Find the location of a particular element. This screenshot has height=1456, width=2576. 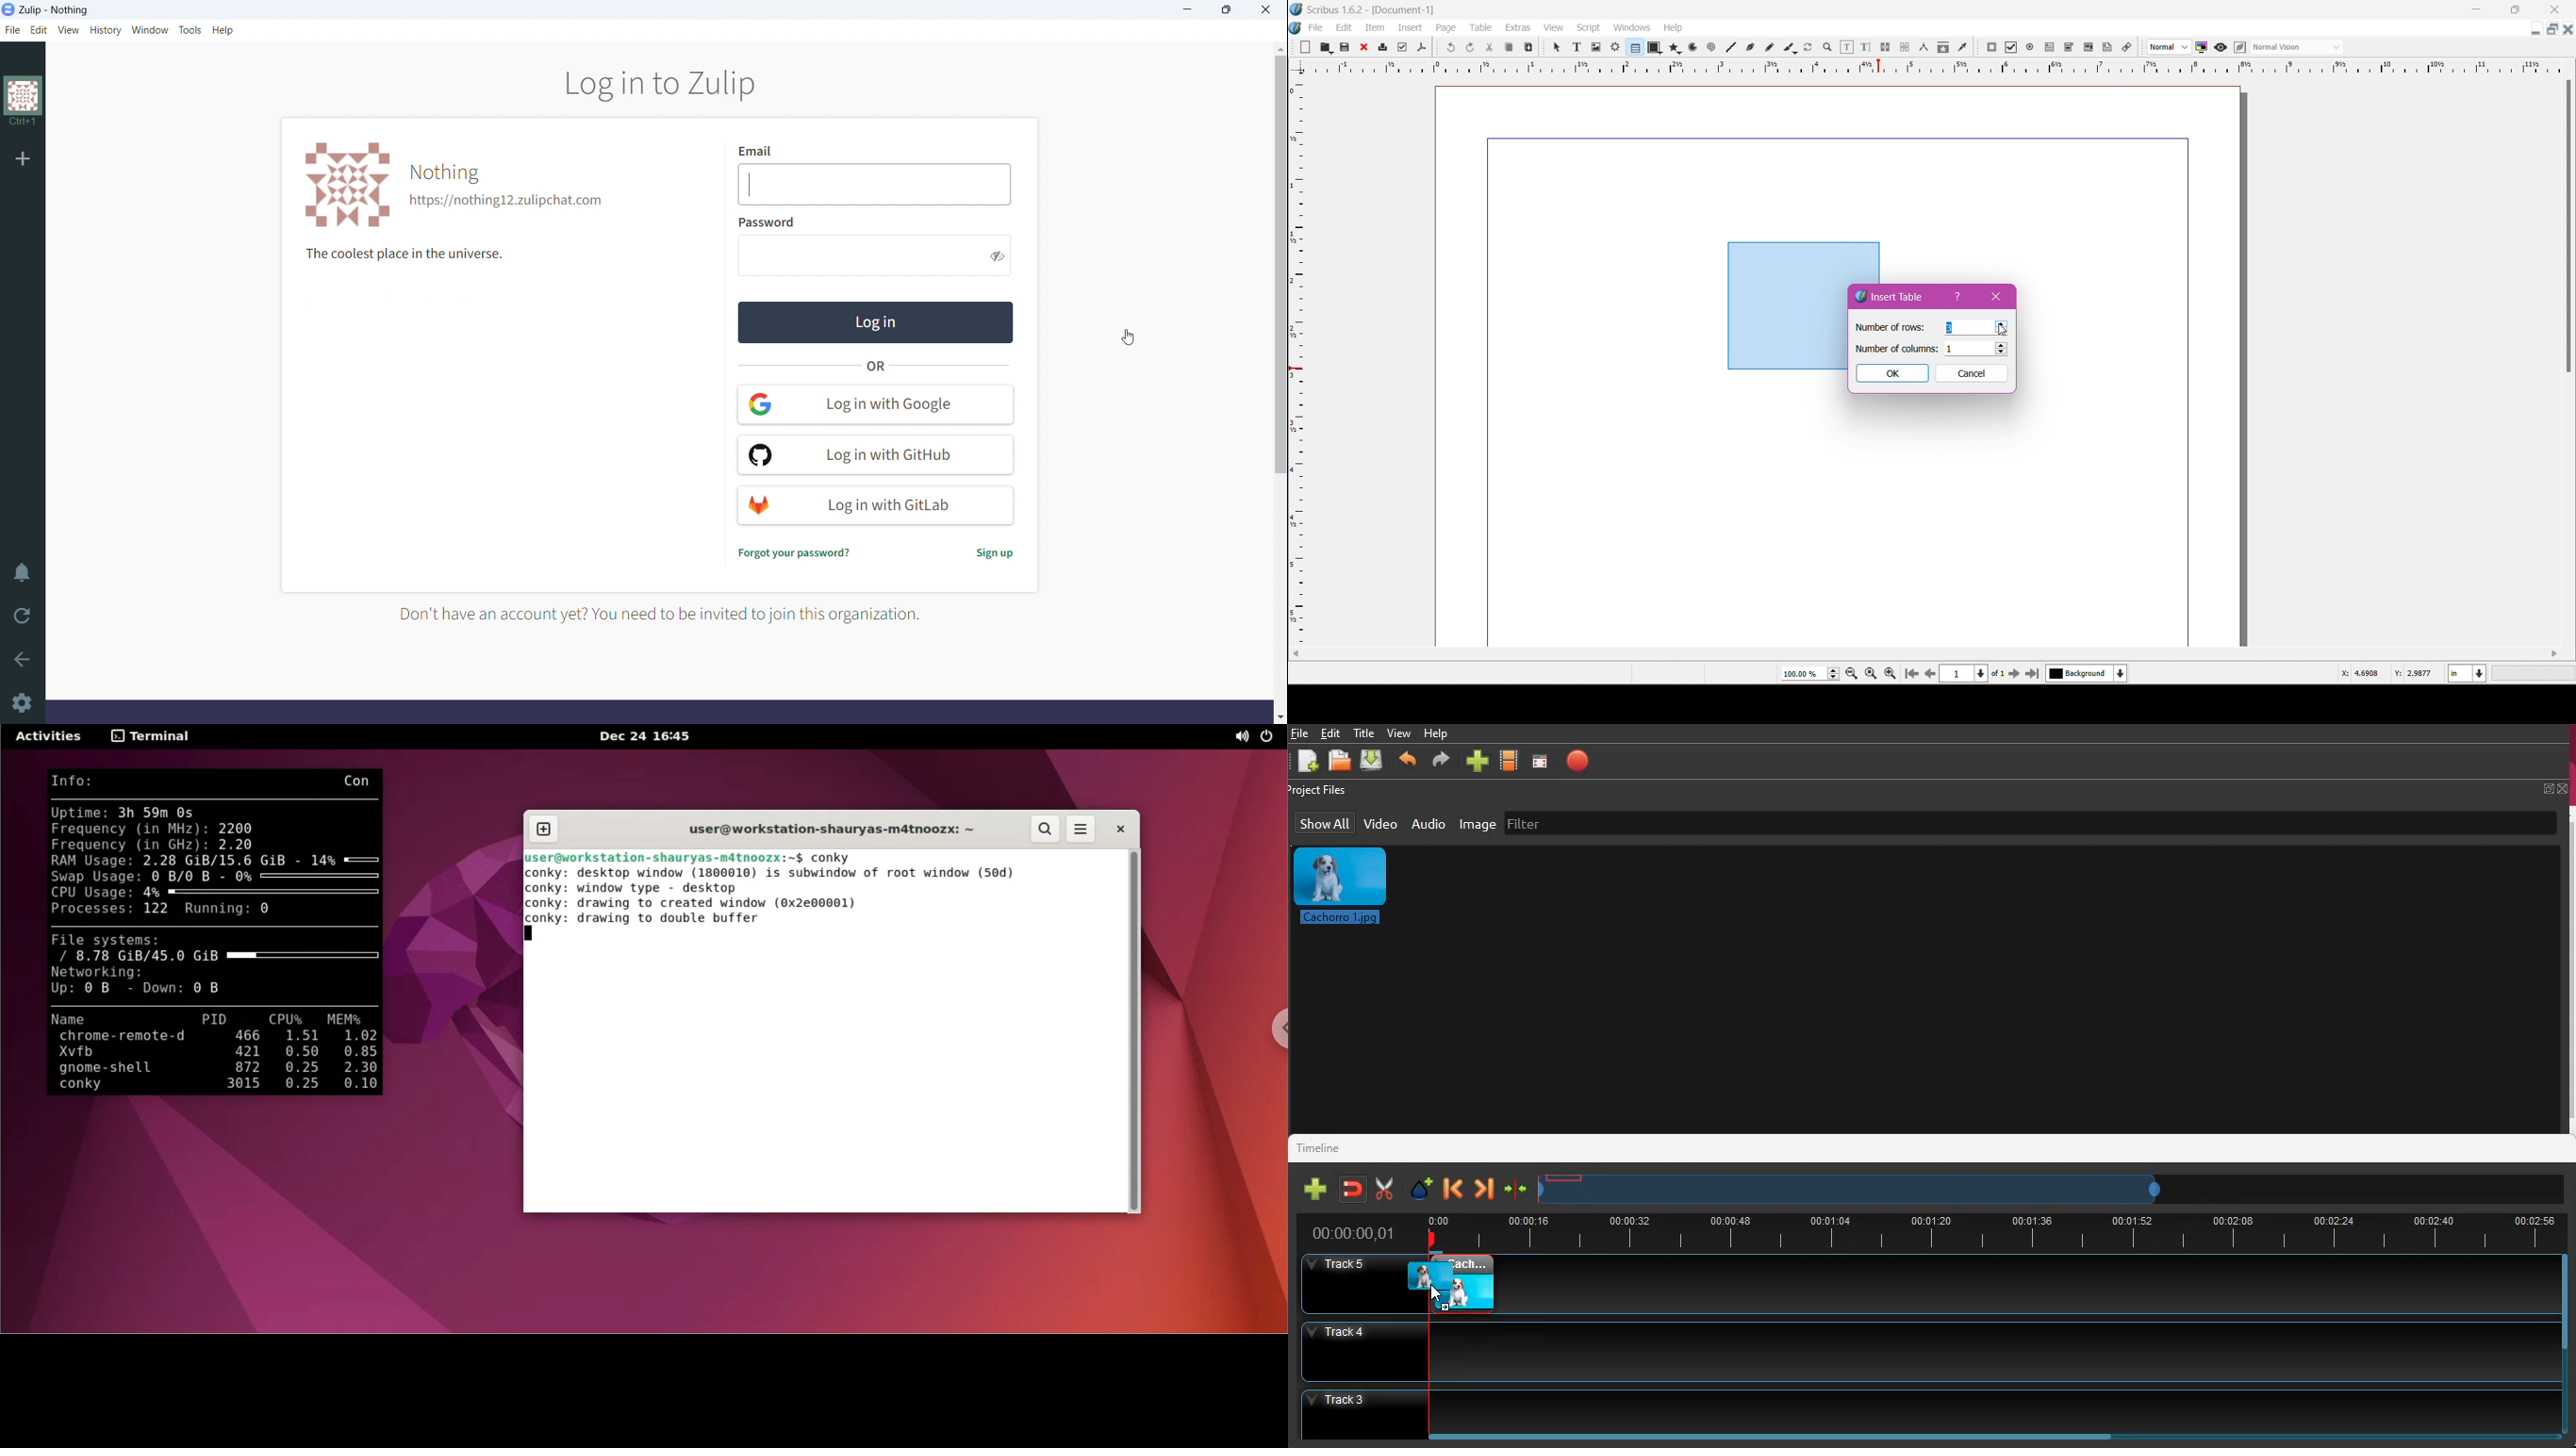

Open is located at coordinates (1327, 46).